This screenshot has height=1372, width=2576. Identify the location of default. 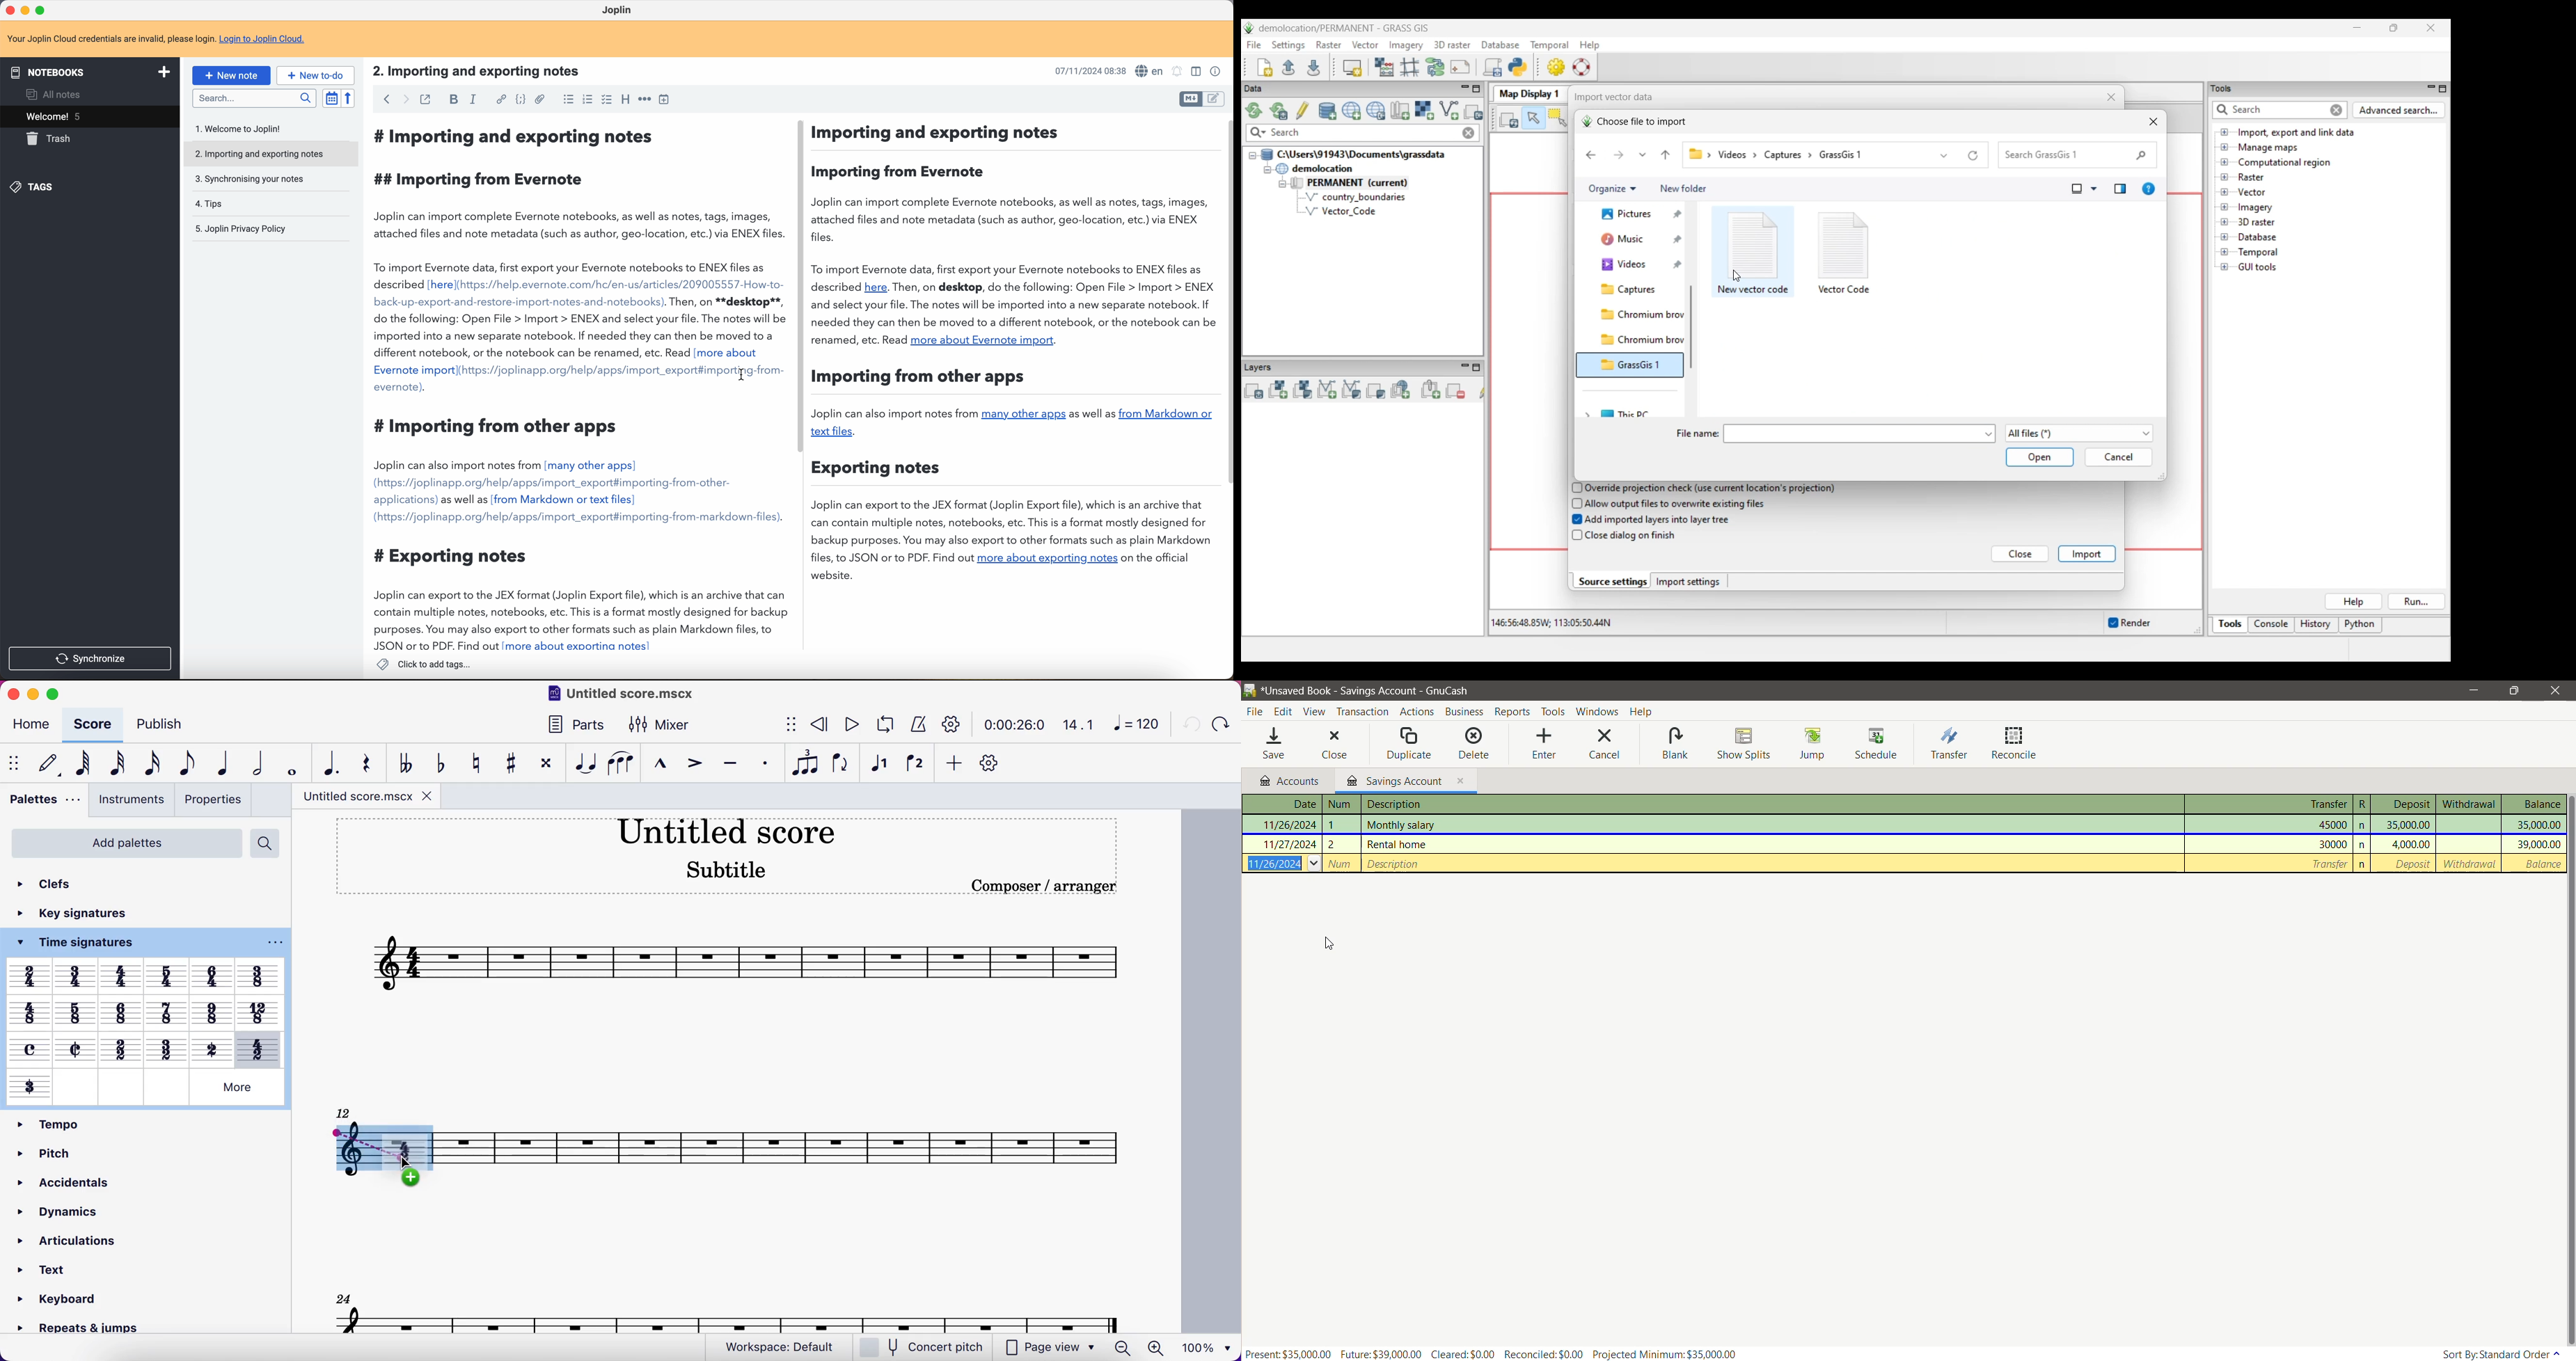
(45, 764).